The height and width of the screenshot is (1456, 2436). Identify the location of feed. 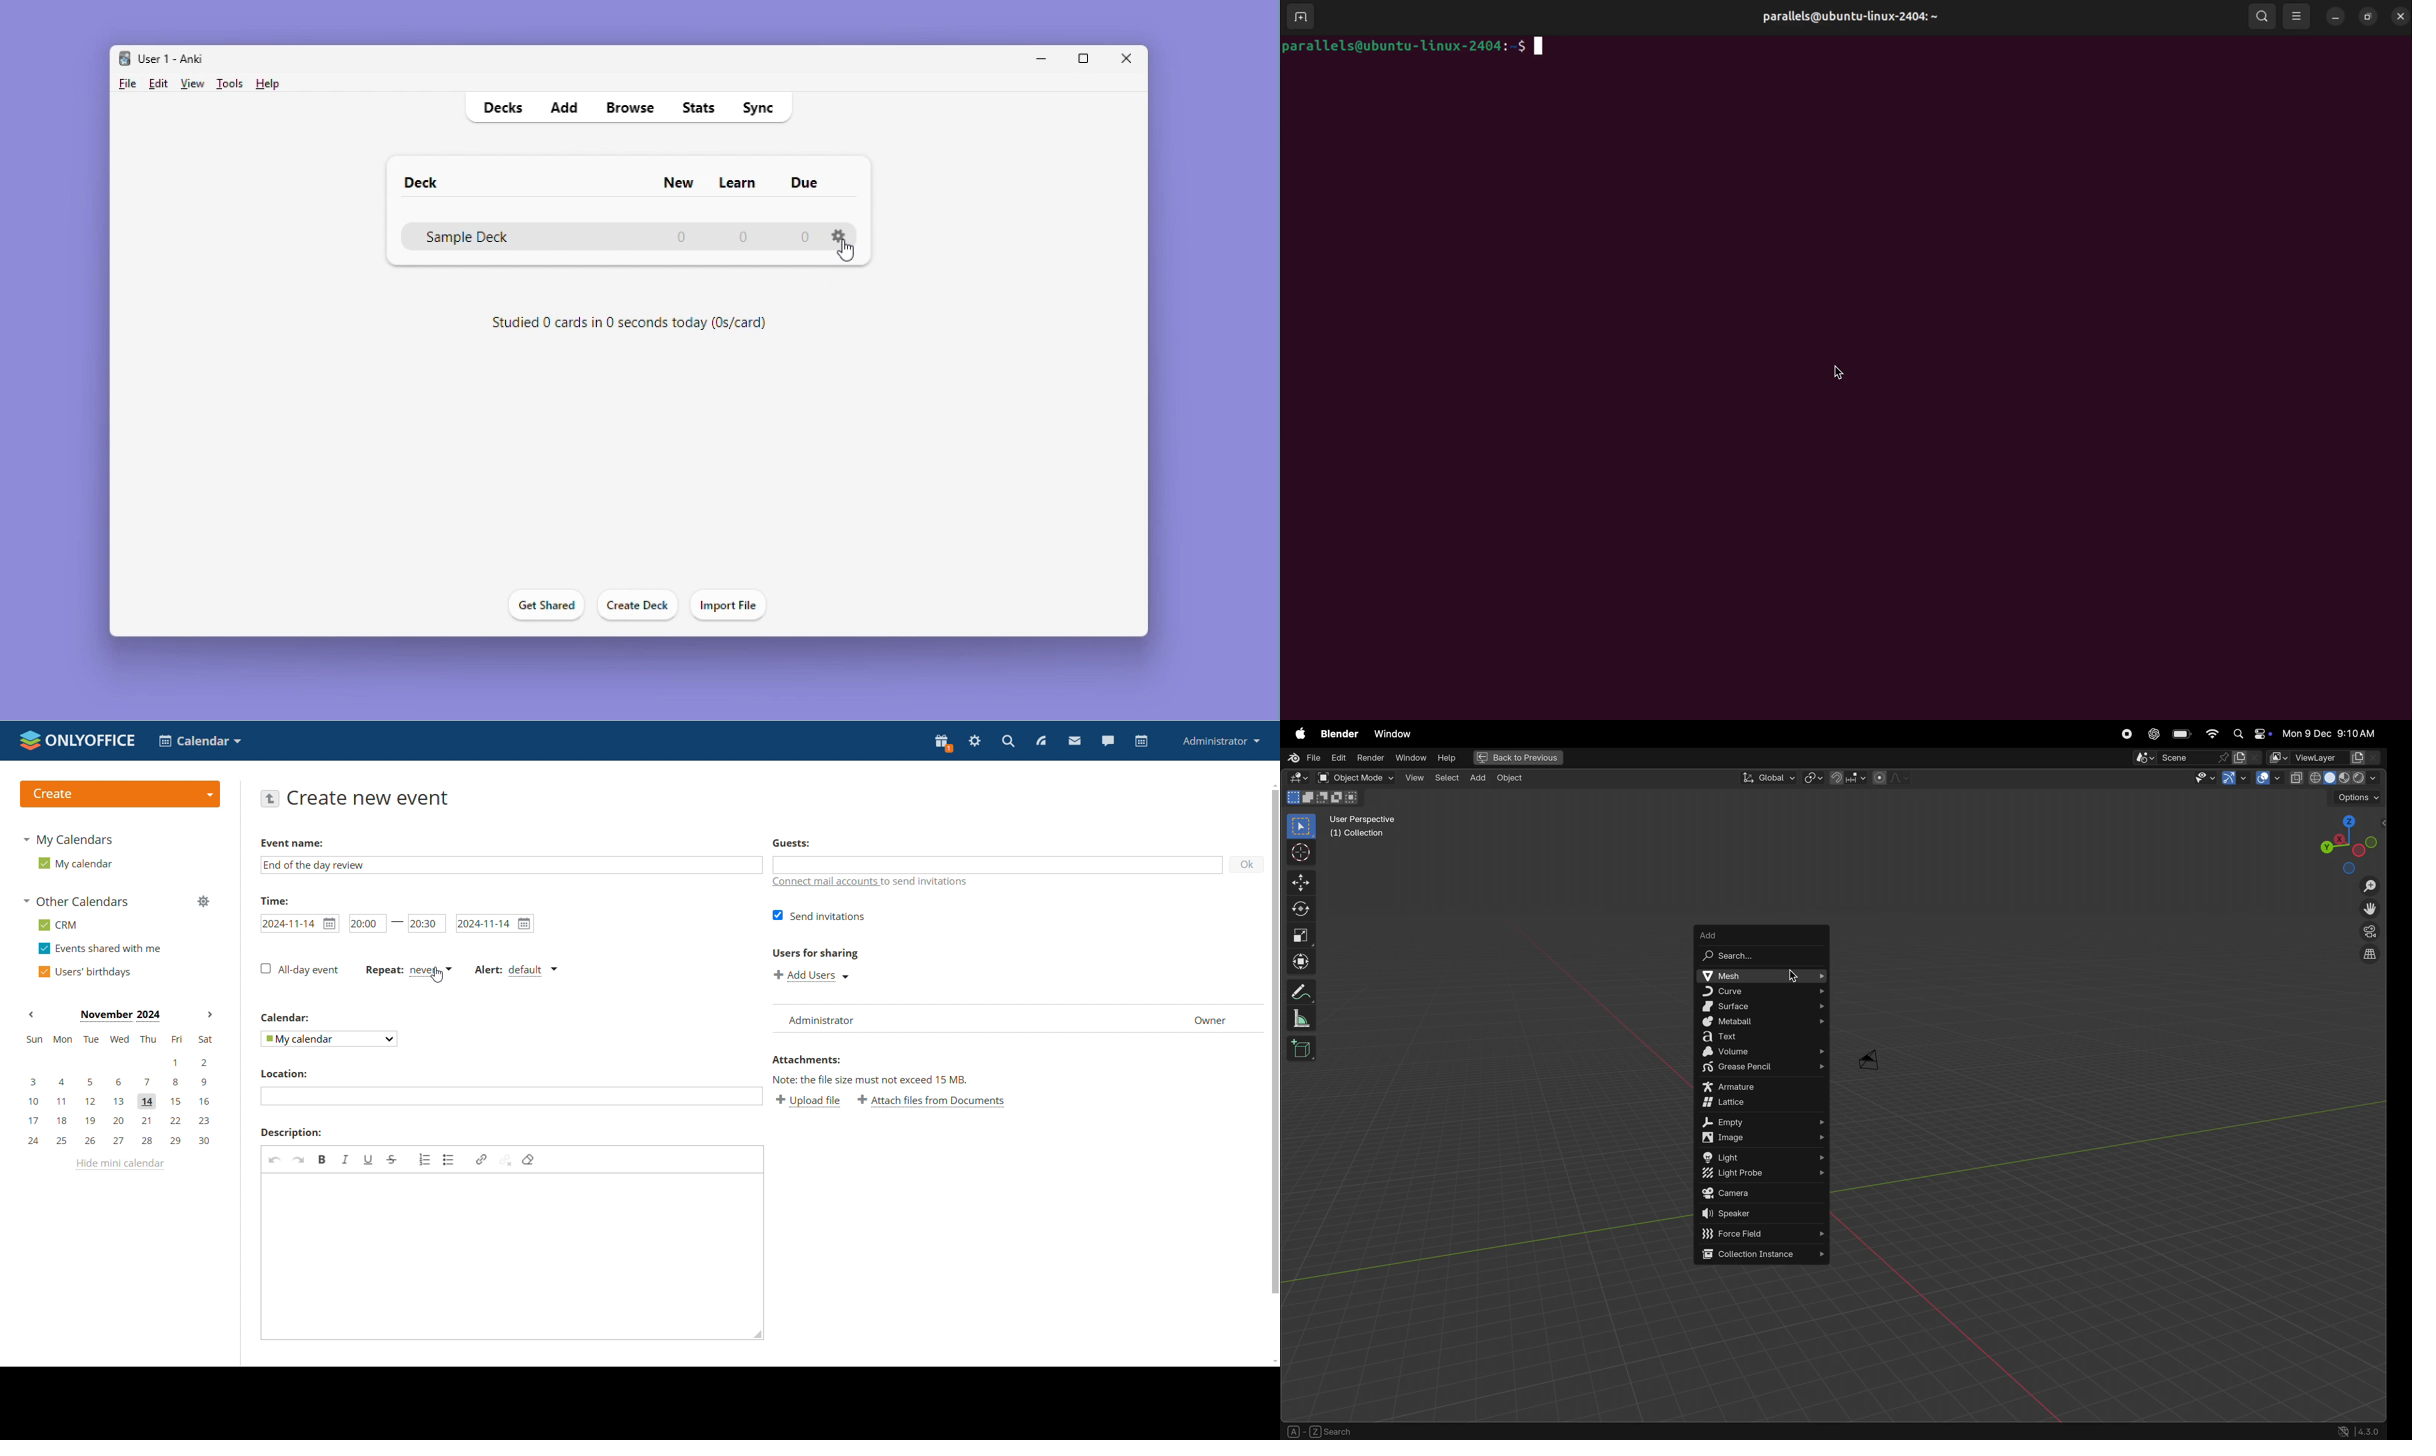
(1040, 741).